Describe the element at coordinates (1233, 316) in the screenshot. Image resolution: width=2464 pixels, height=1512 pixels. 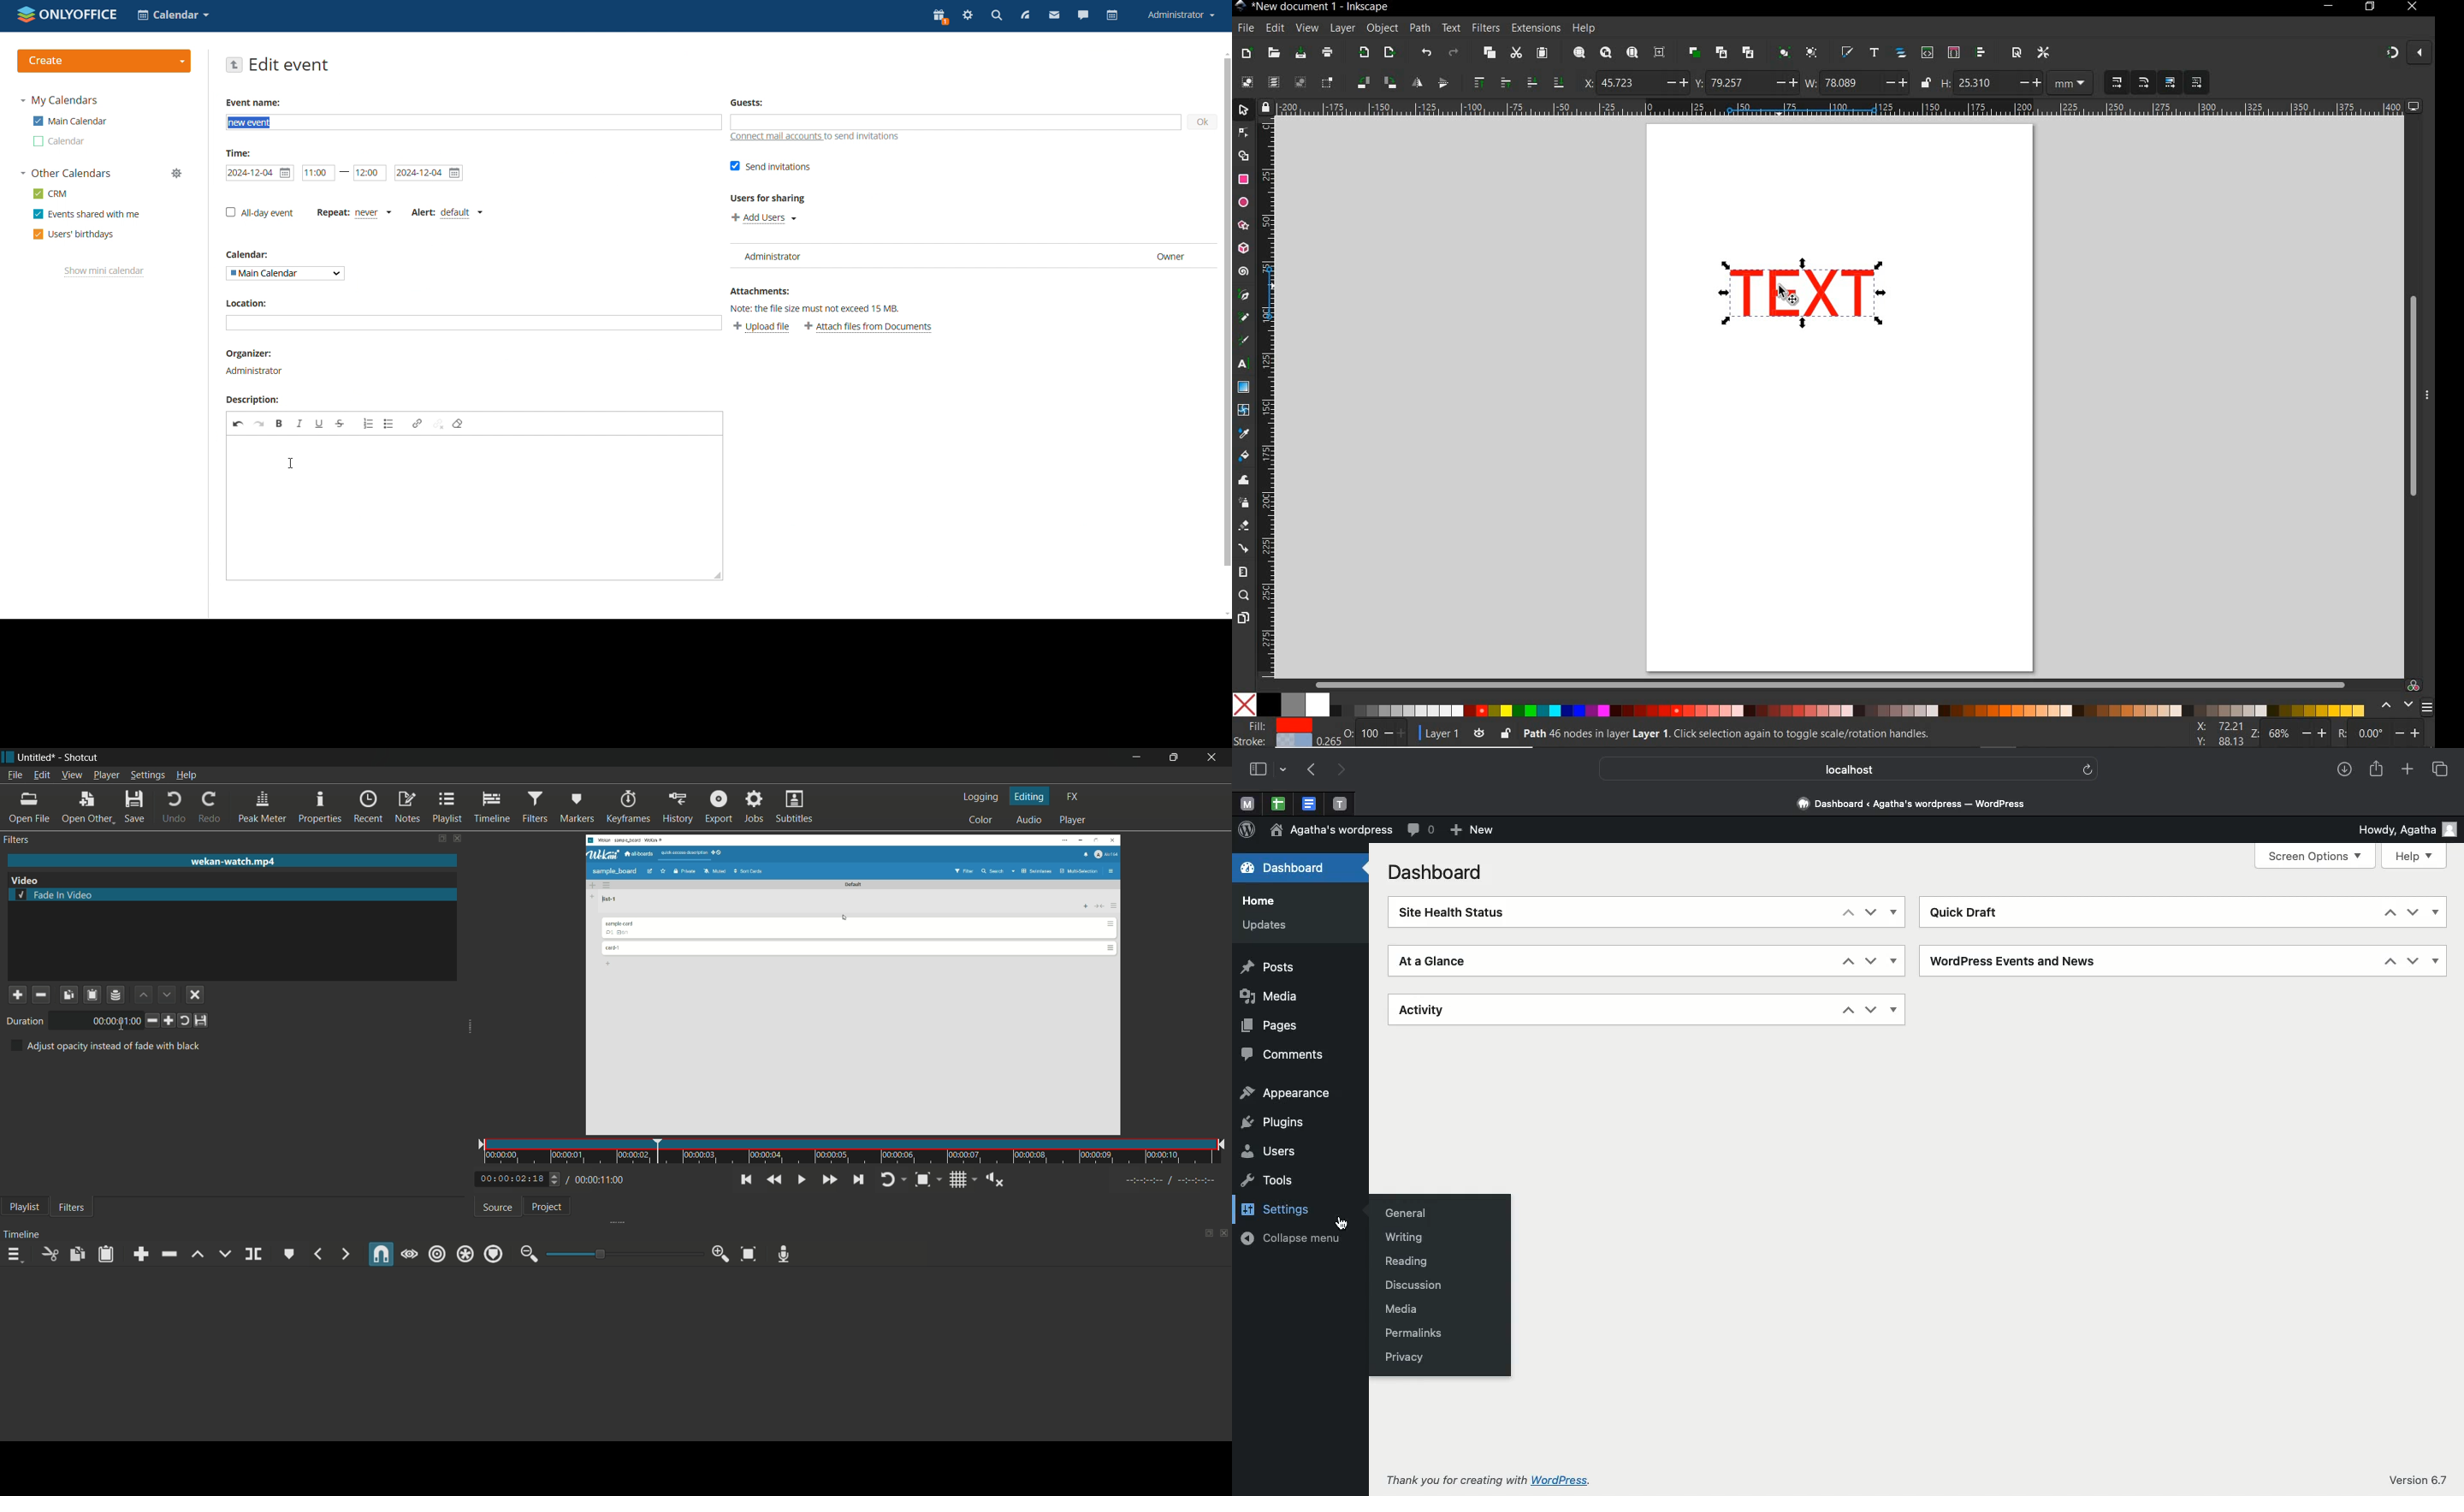
I see `scrollbar` at that location.